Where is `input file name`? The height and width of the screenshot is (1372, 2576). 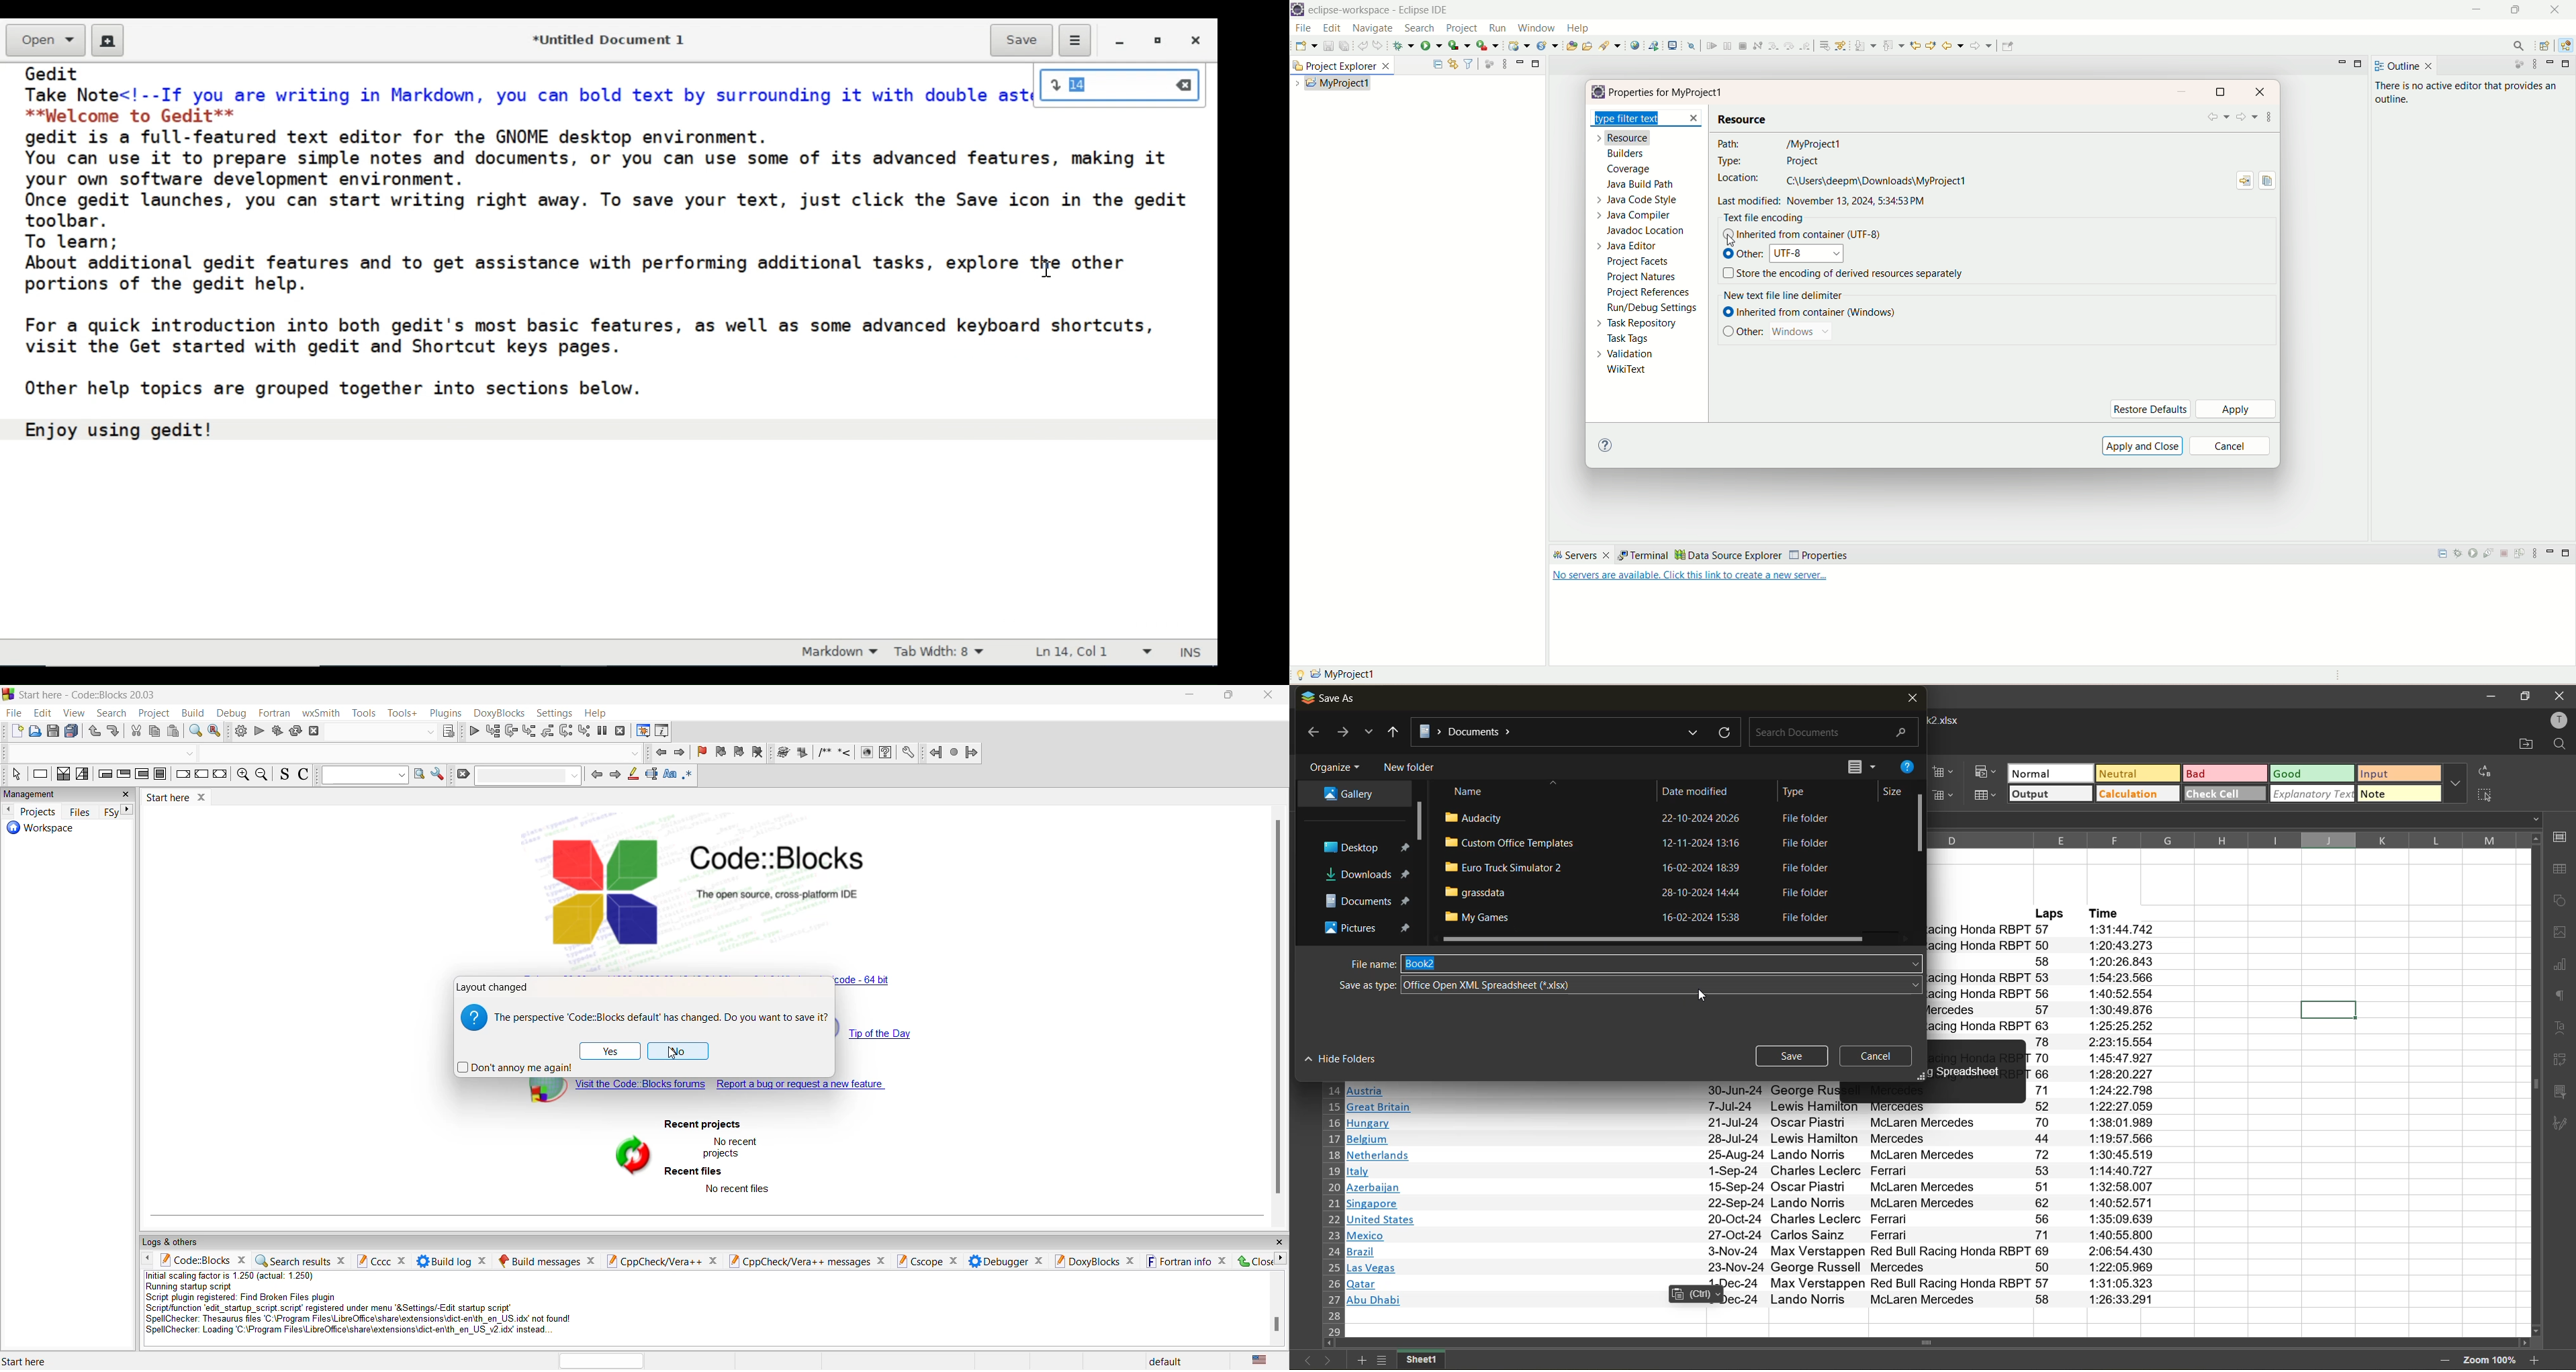 input file name is located at coordinates (1663, 963).